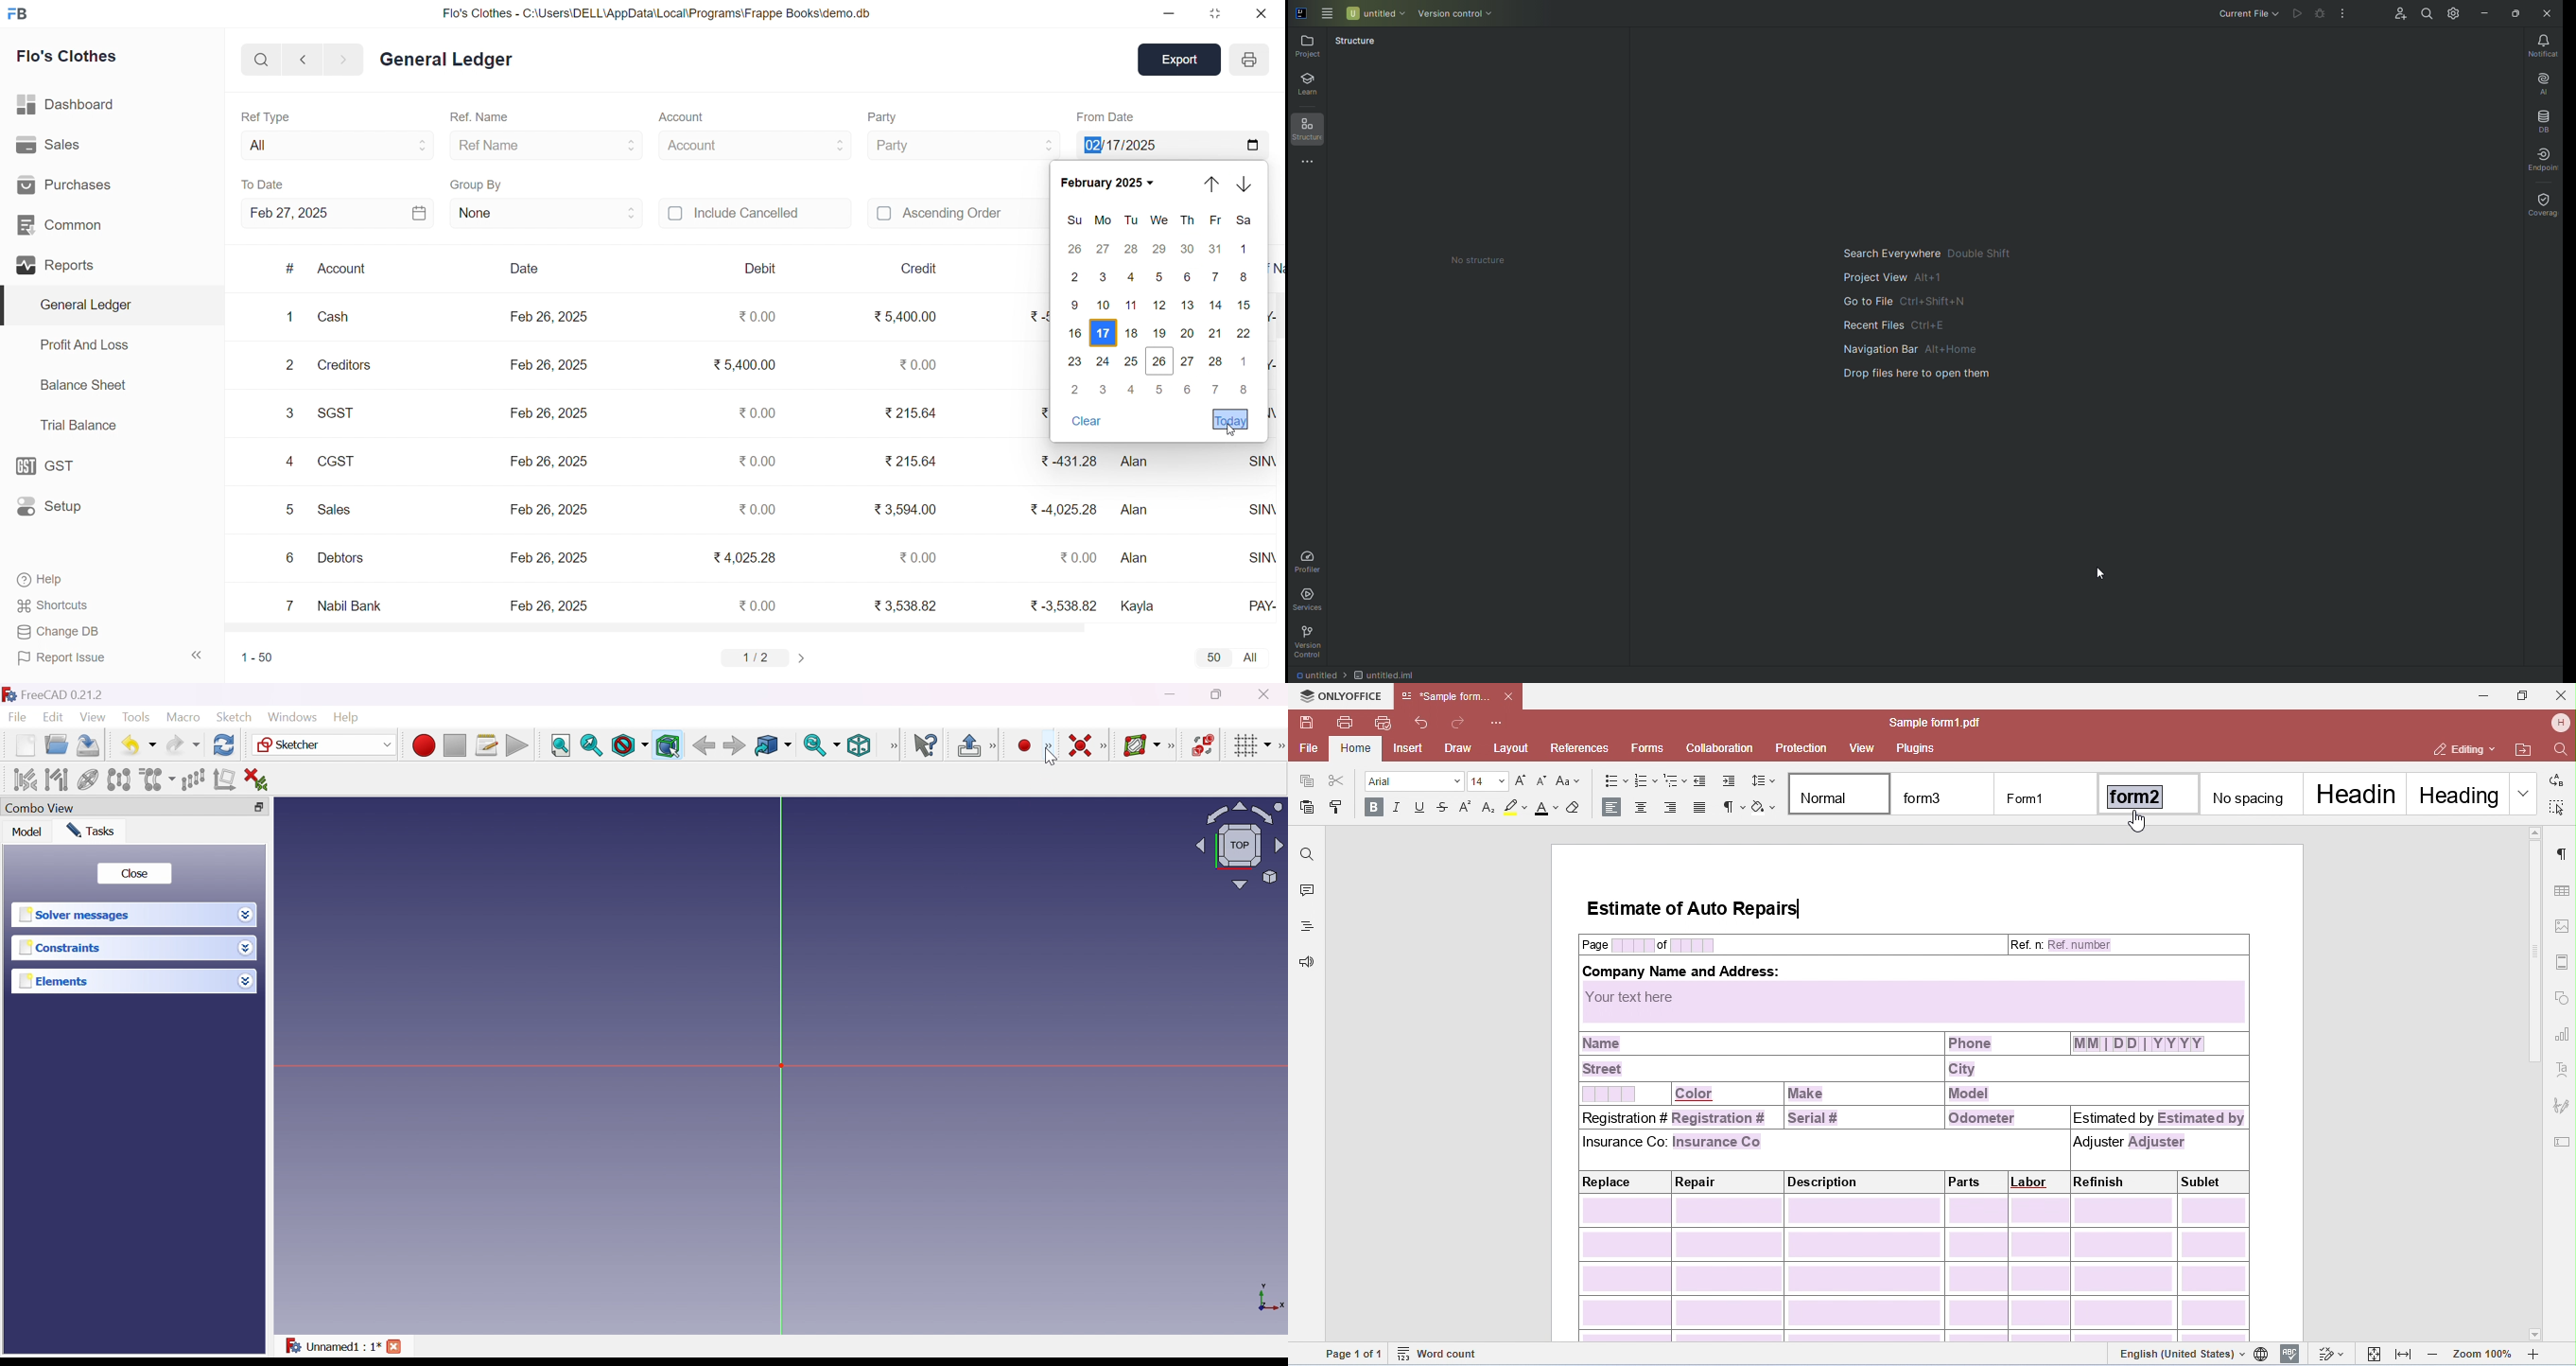 The height and width of the screenshot is (1372, 2576). Describe the element at coordinates (1129, 251) in the screenshot. I see `28` at that location.